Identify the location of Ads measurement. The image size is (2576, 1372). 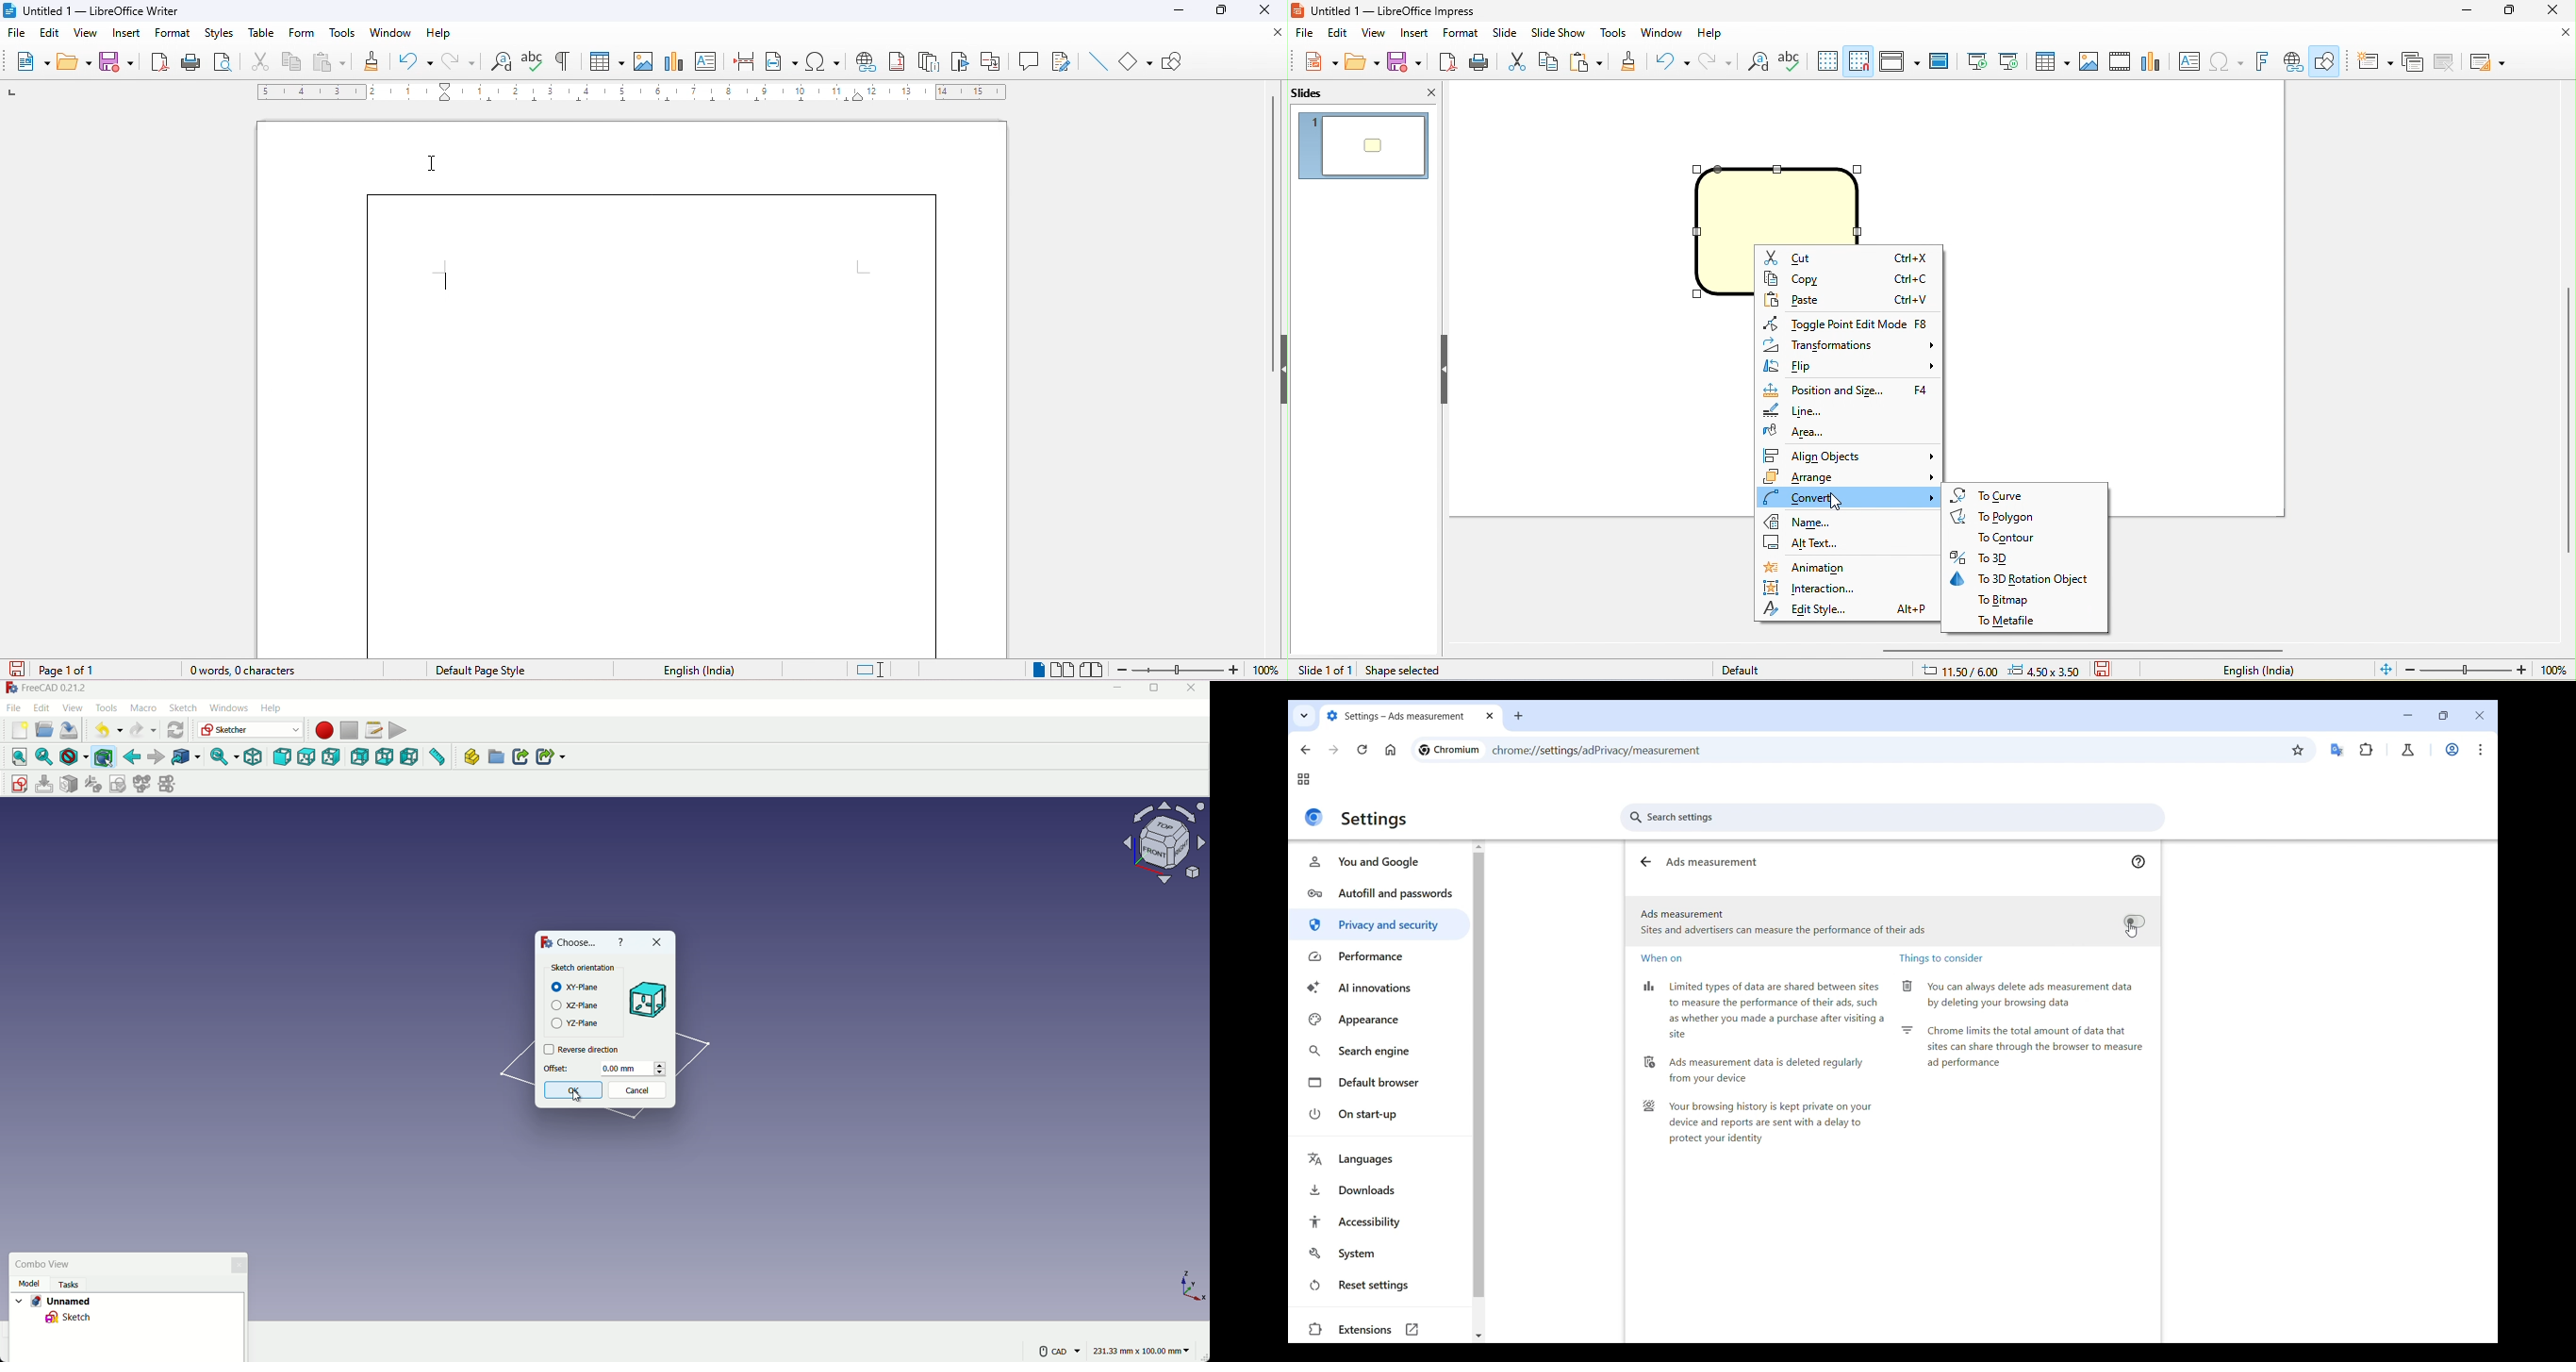
(1717, 862).